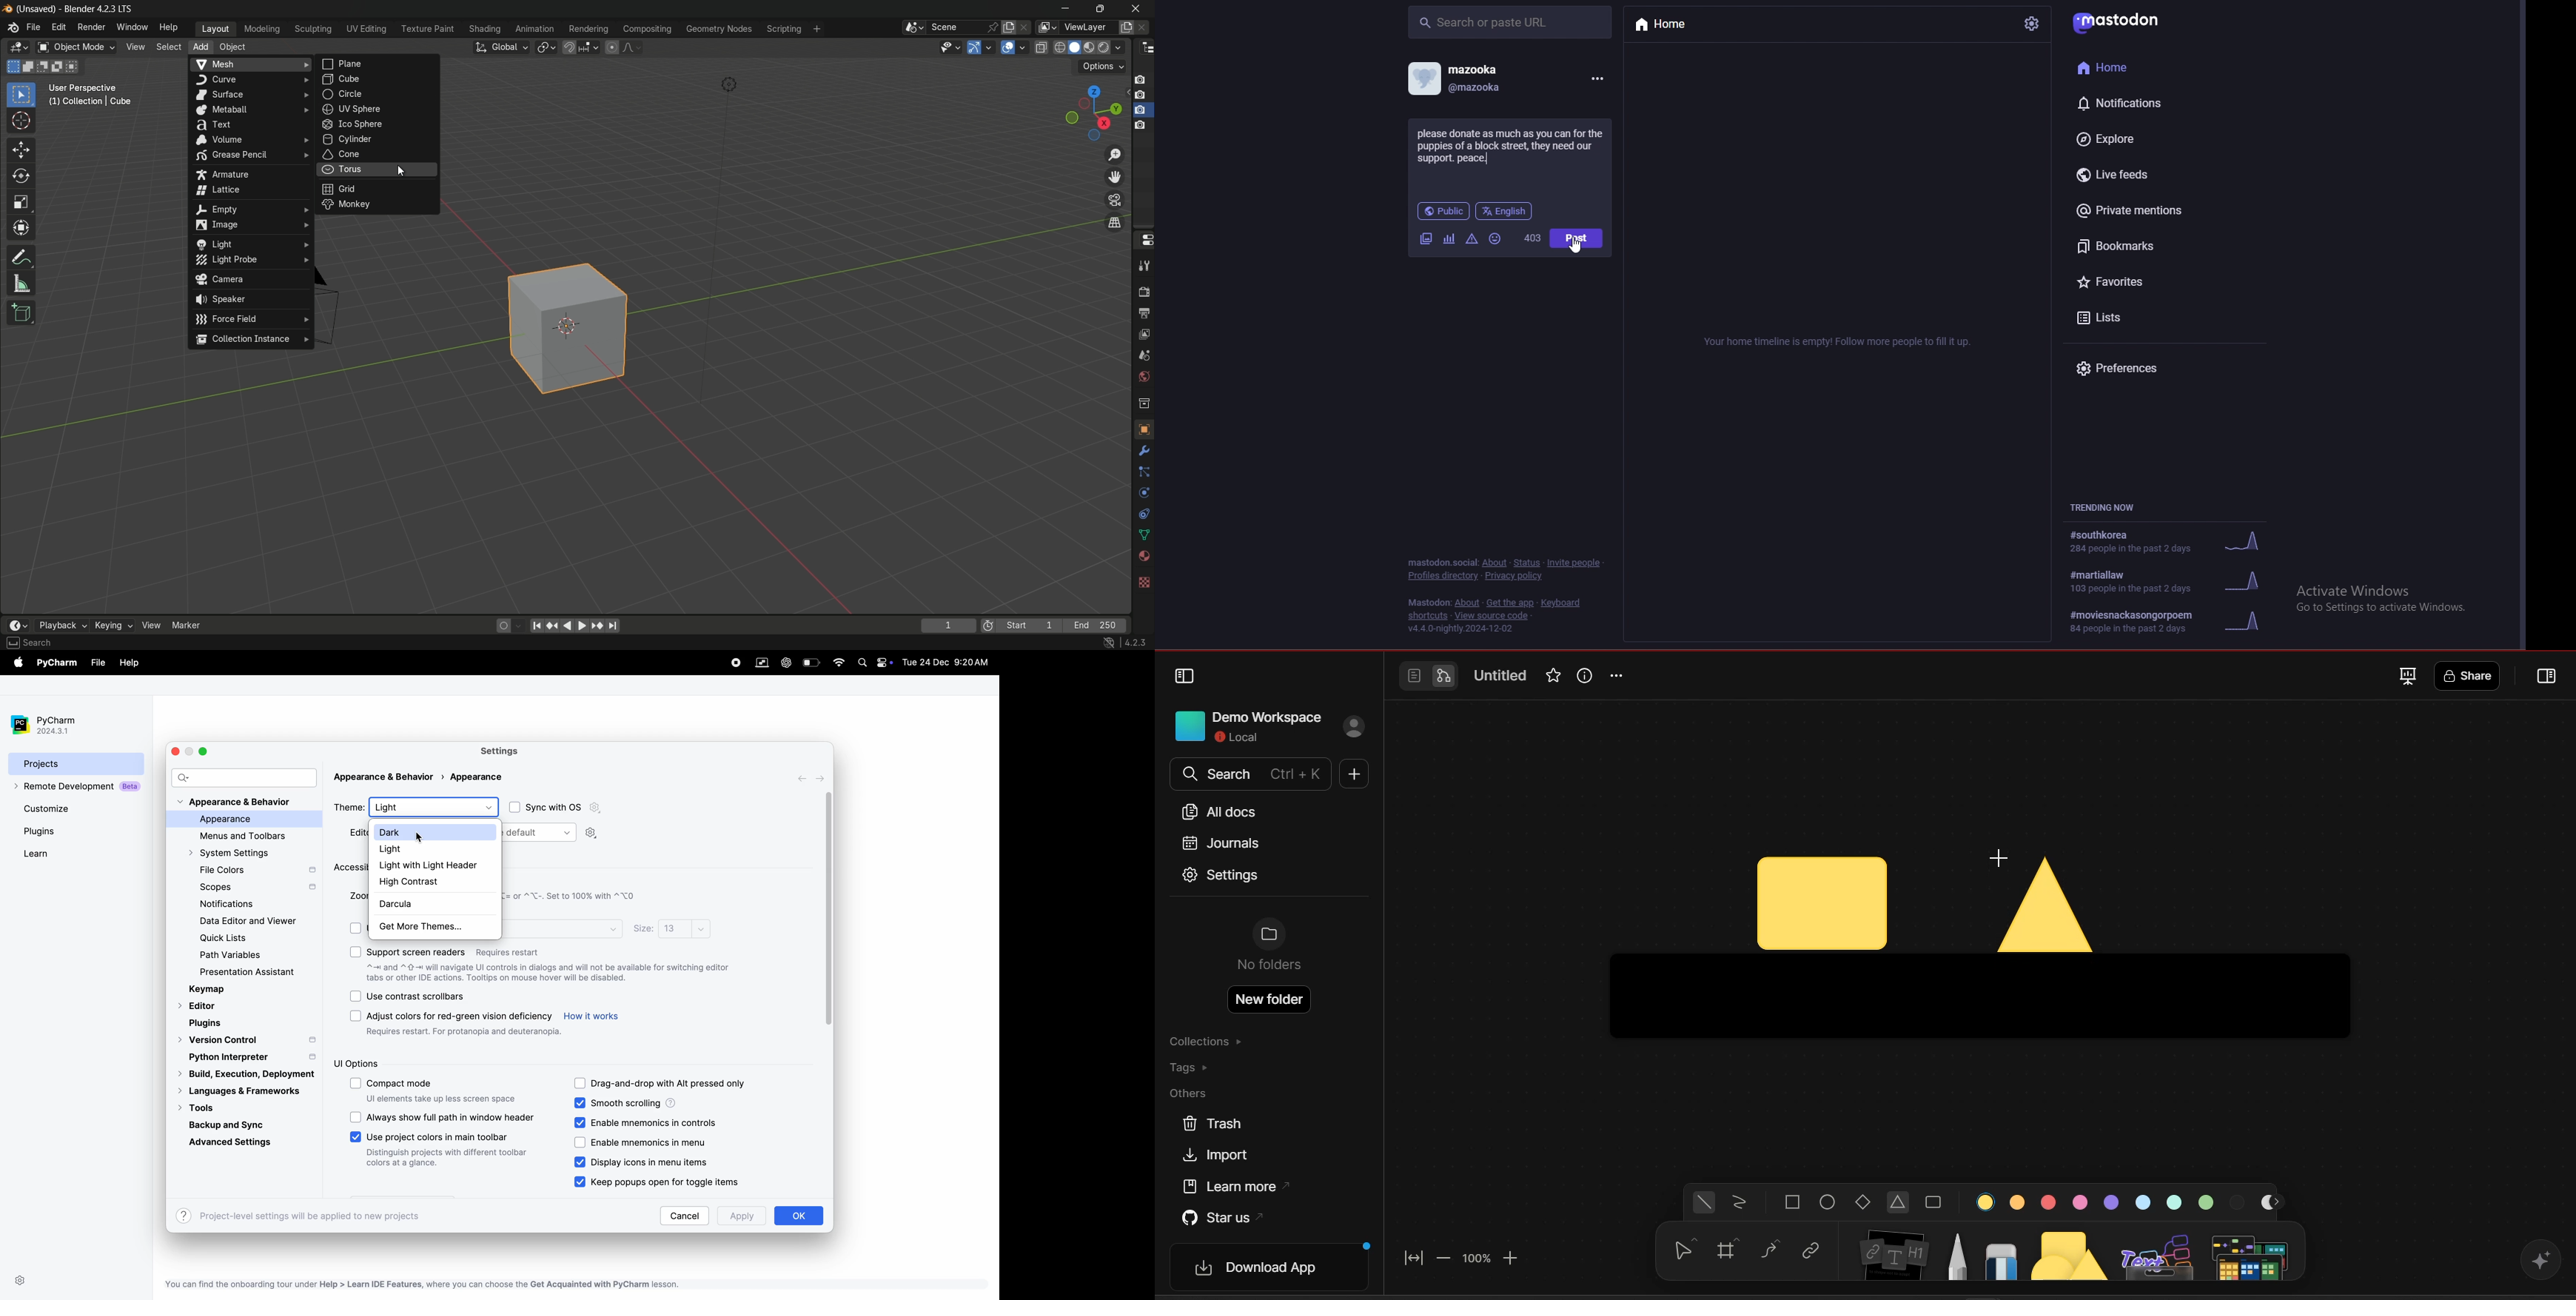 Image resolution: width=2576 pixels, height=1316 pixels. Describe the element at coordinates (13, 28) in the screenshot. I see `logo` at that location.